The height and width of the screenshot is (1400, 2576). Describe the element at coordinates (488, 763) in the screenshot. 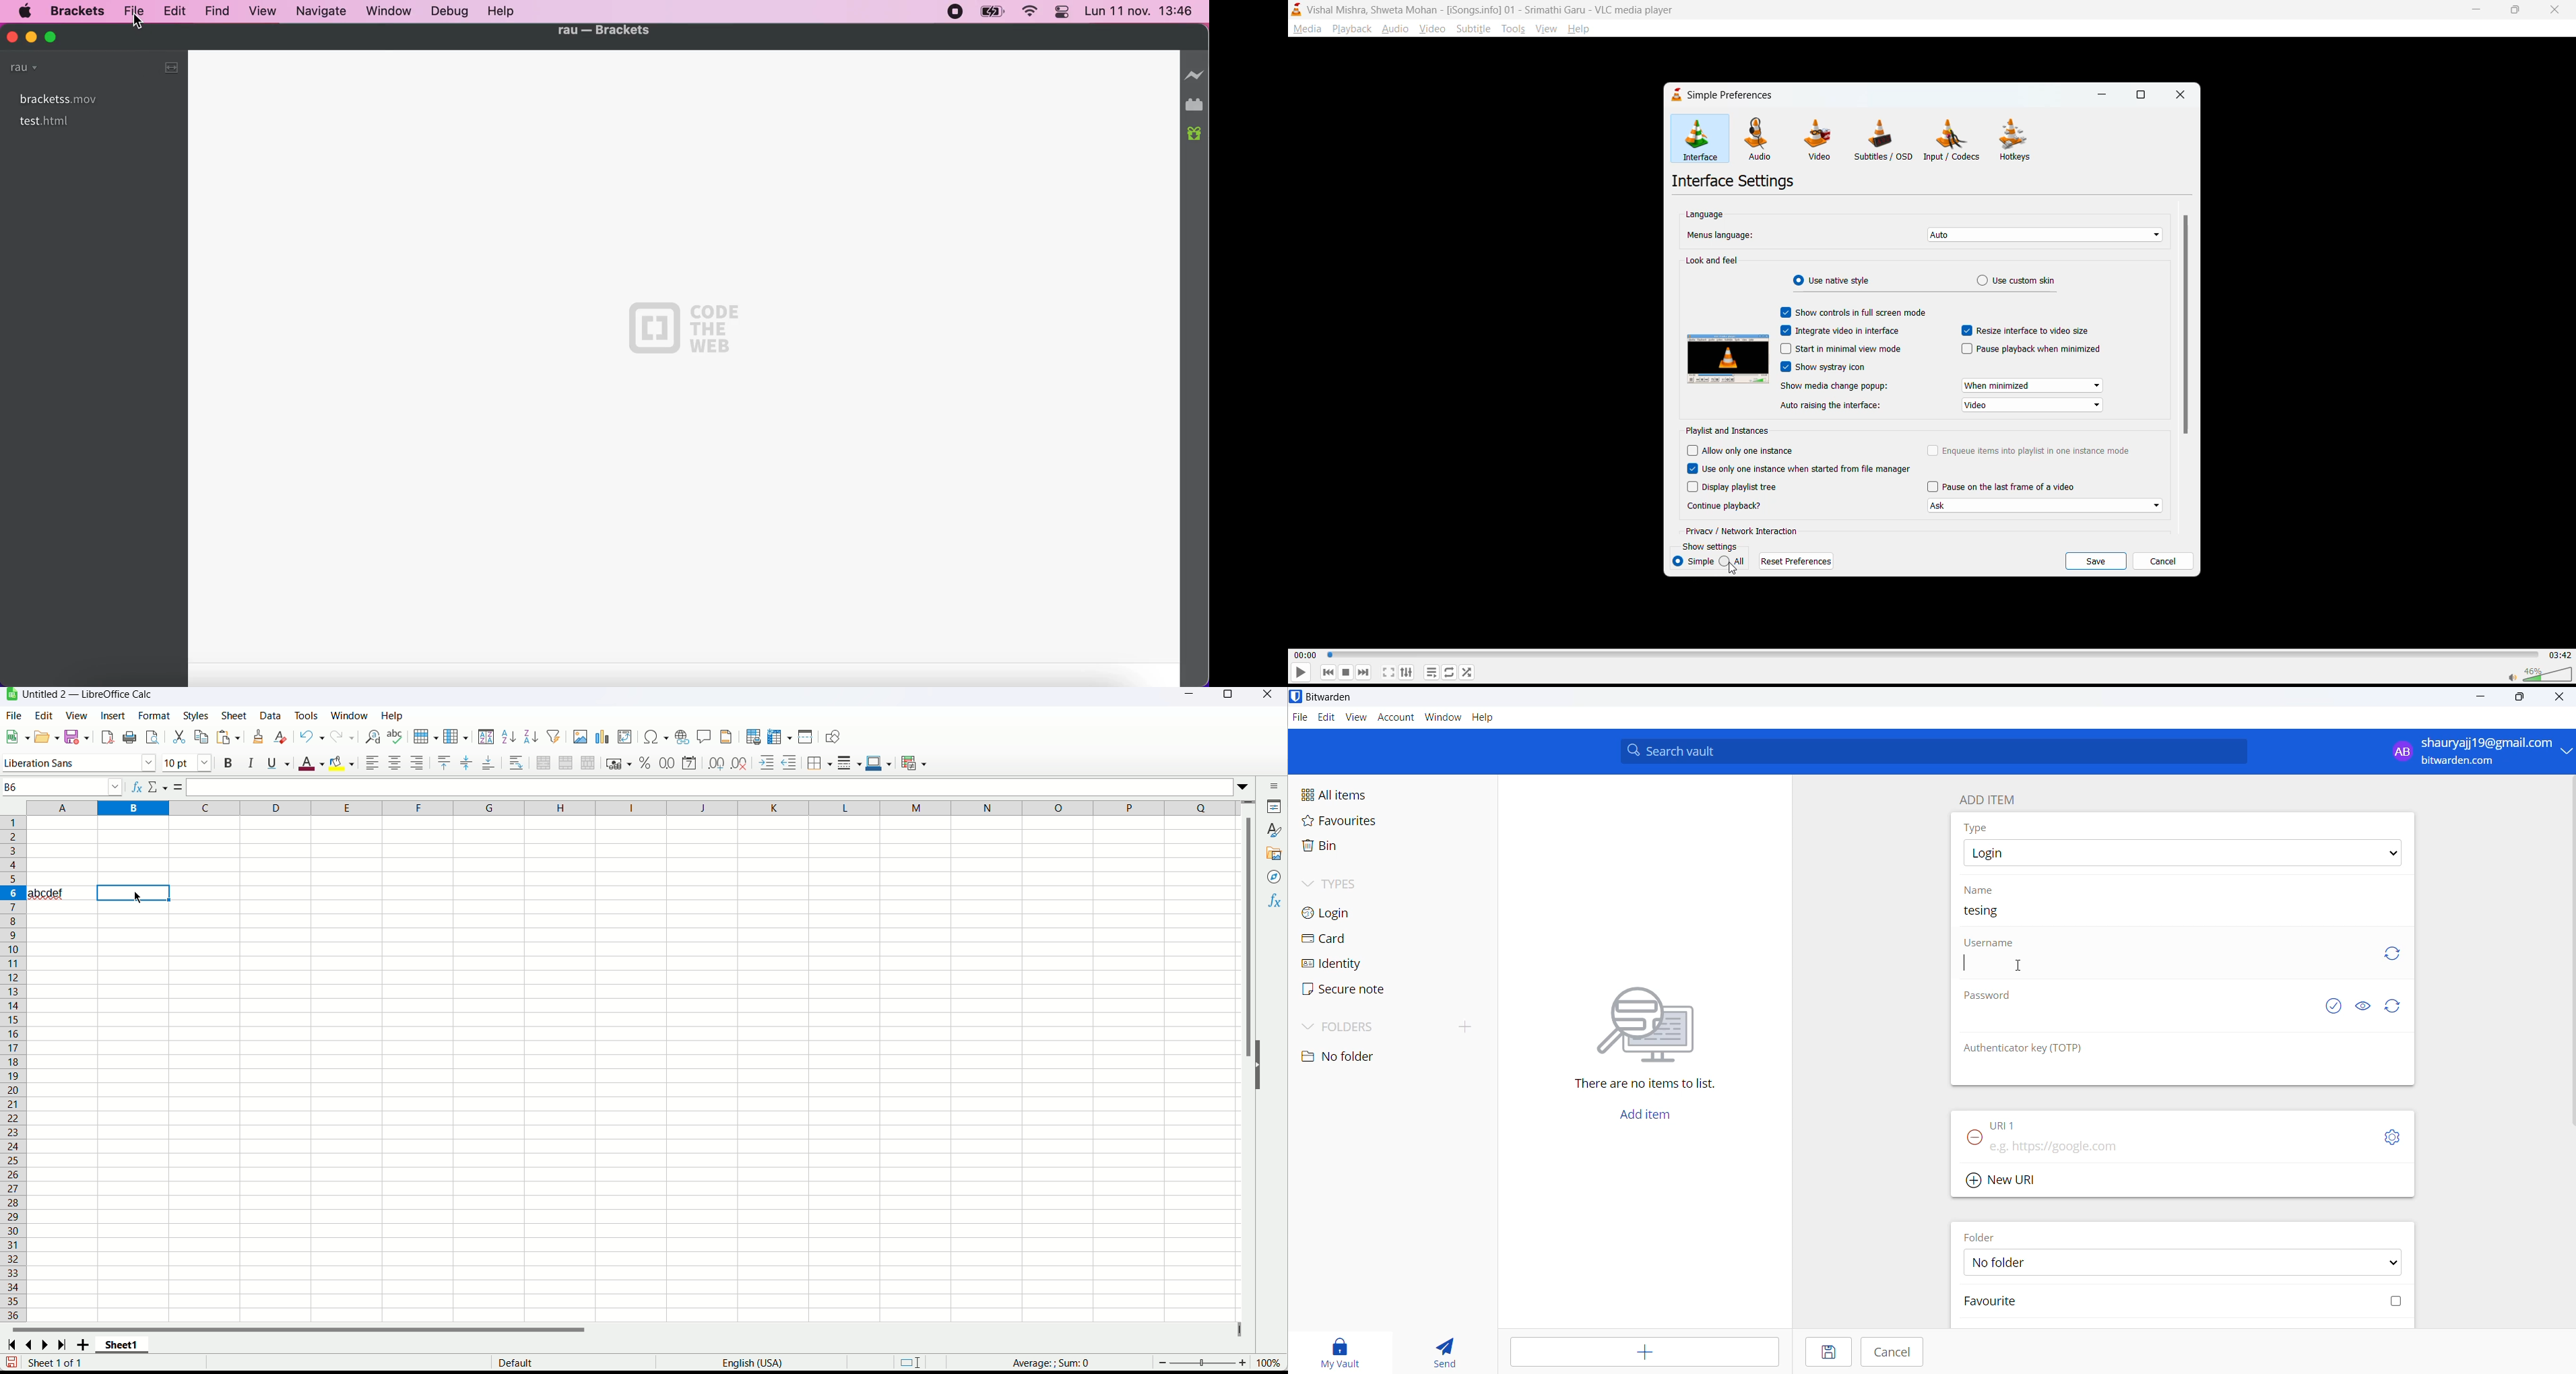

I see `align bottom` at that location.